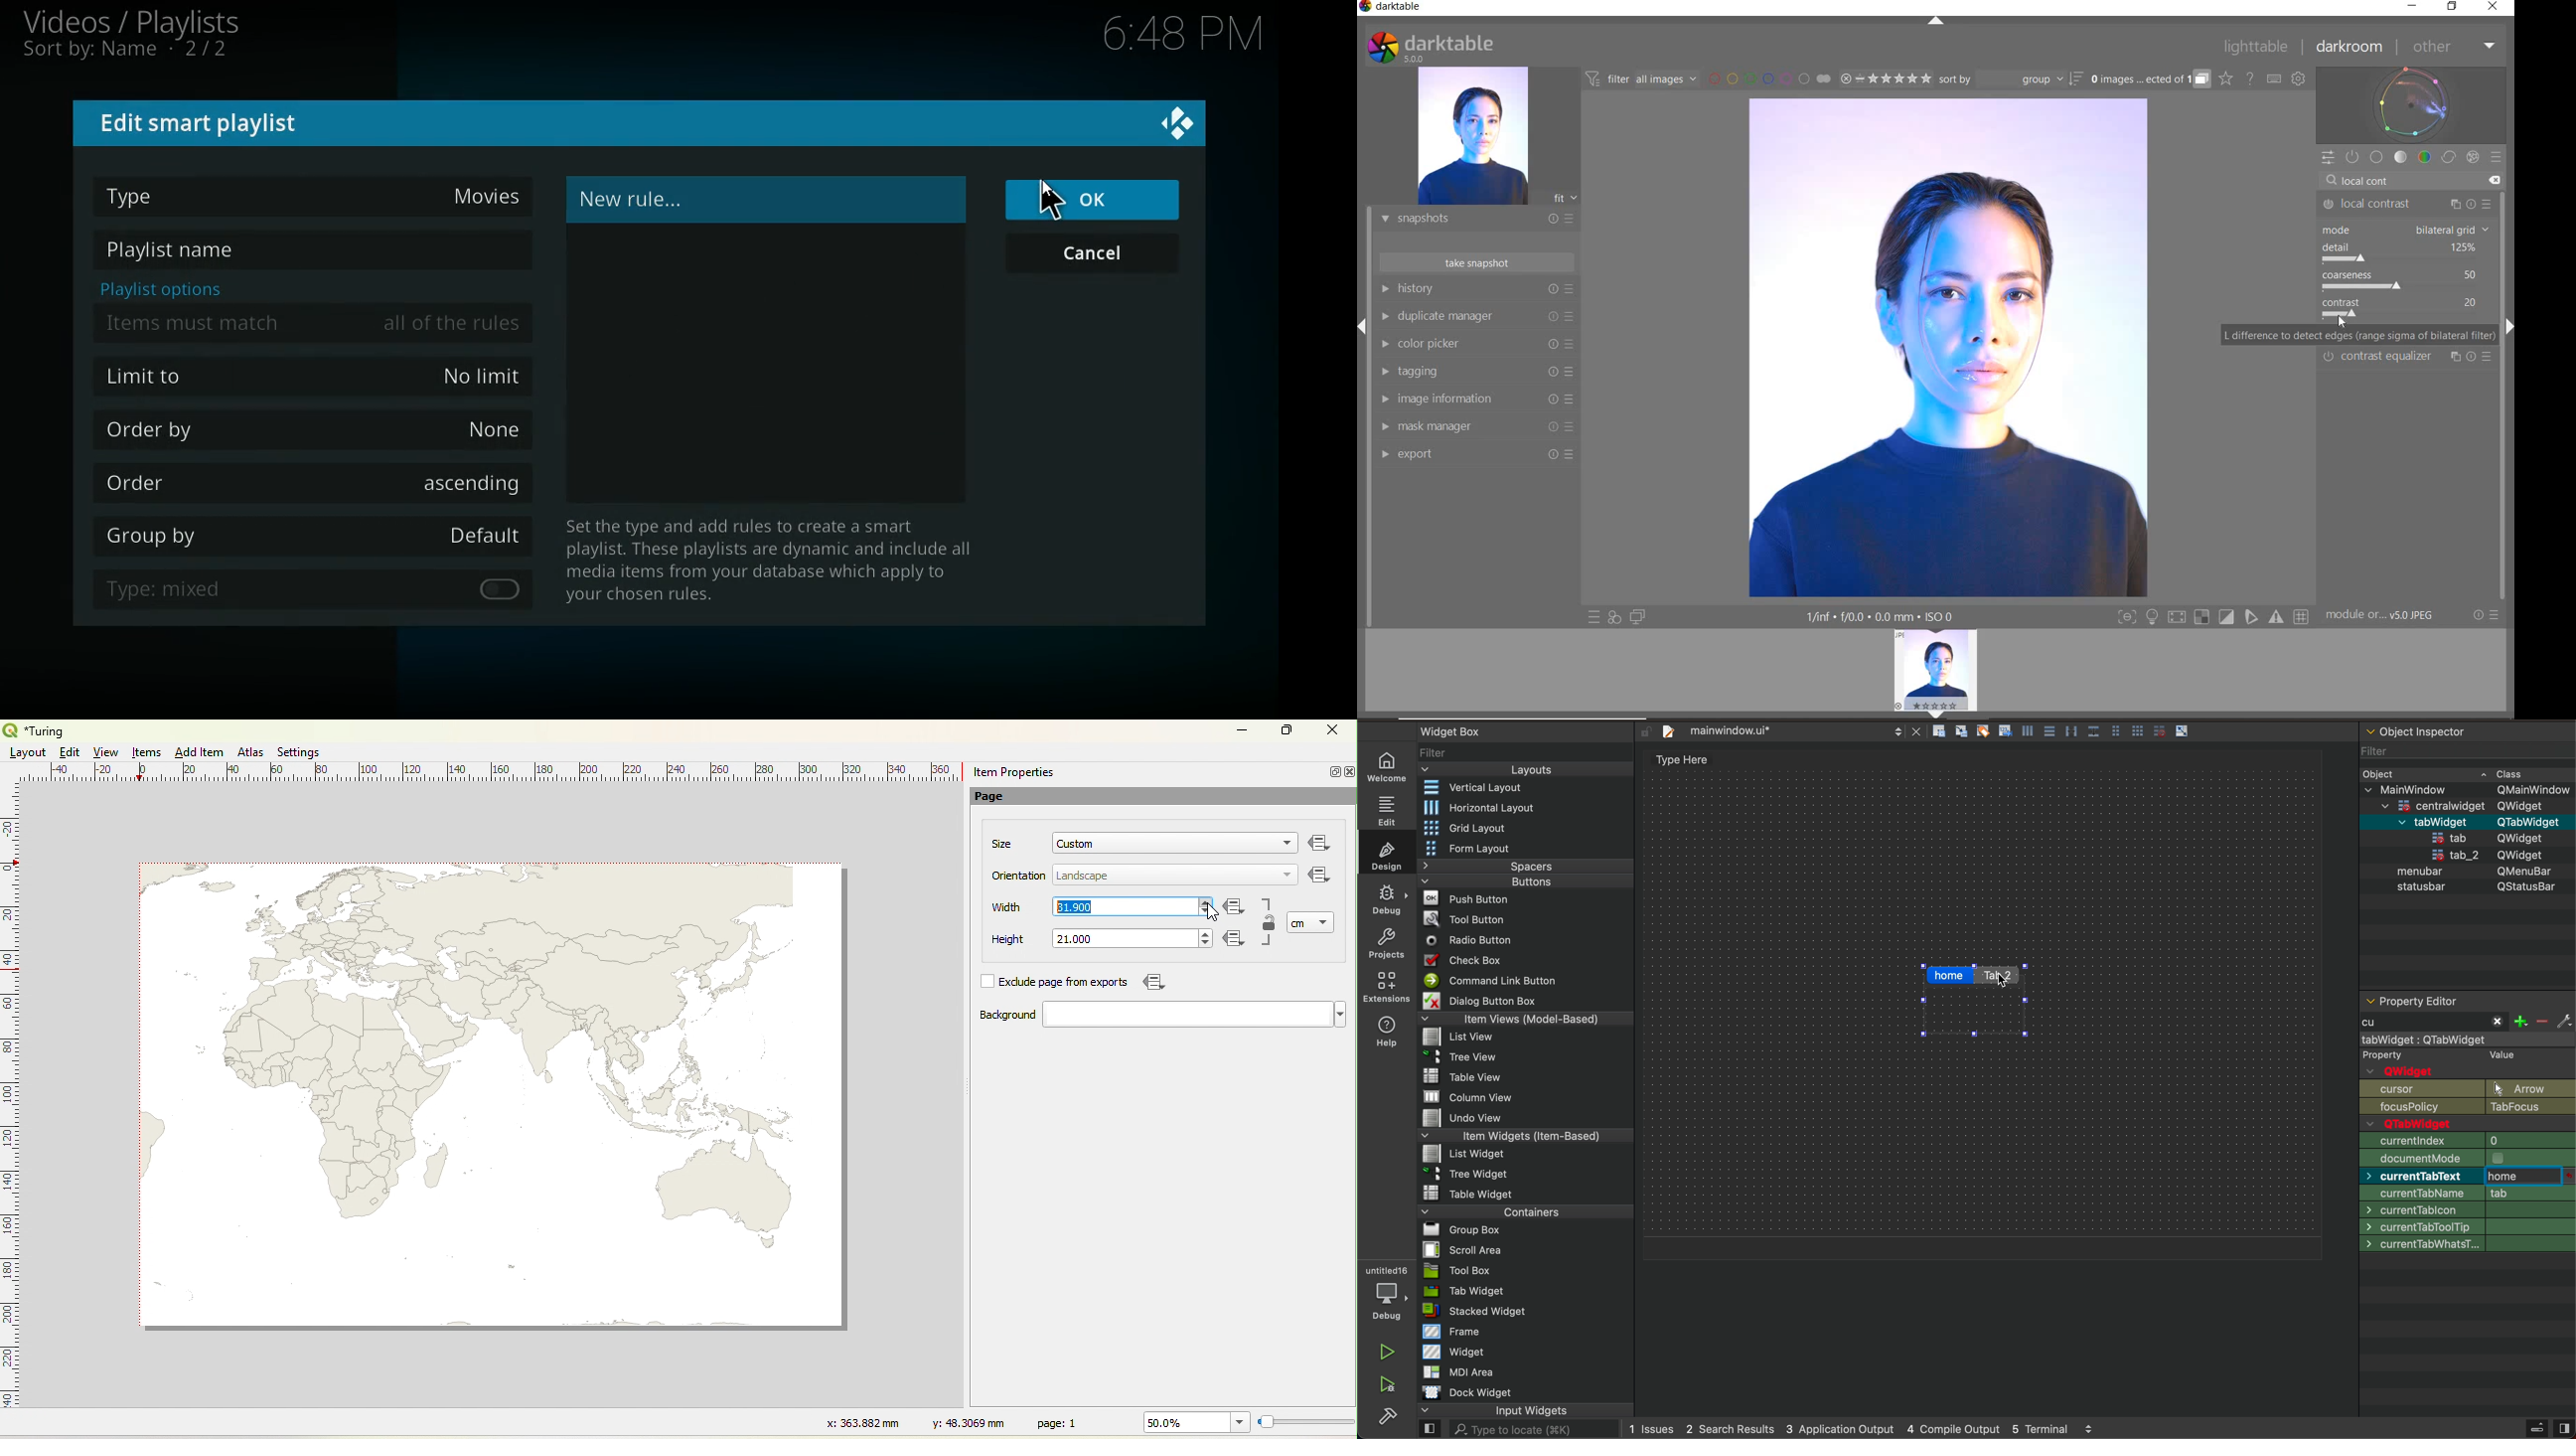 Image resolution: width=2576 pixels, height=1456 pixels. I want to click on HISTORY, so click(1478, 292).